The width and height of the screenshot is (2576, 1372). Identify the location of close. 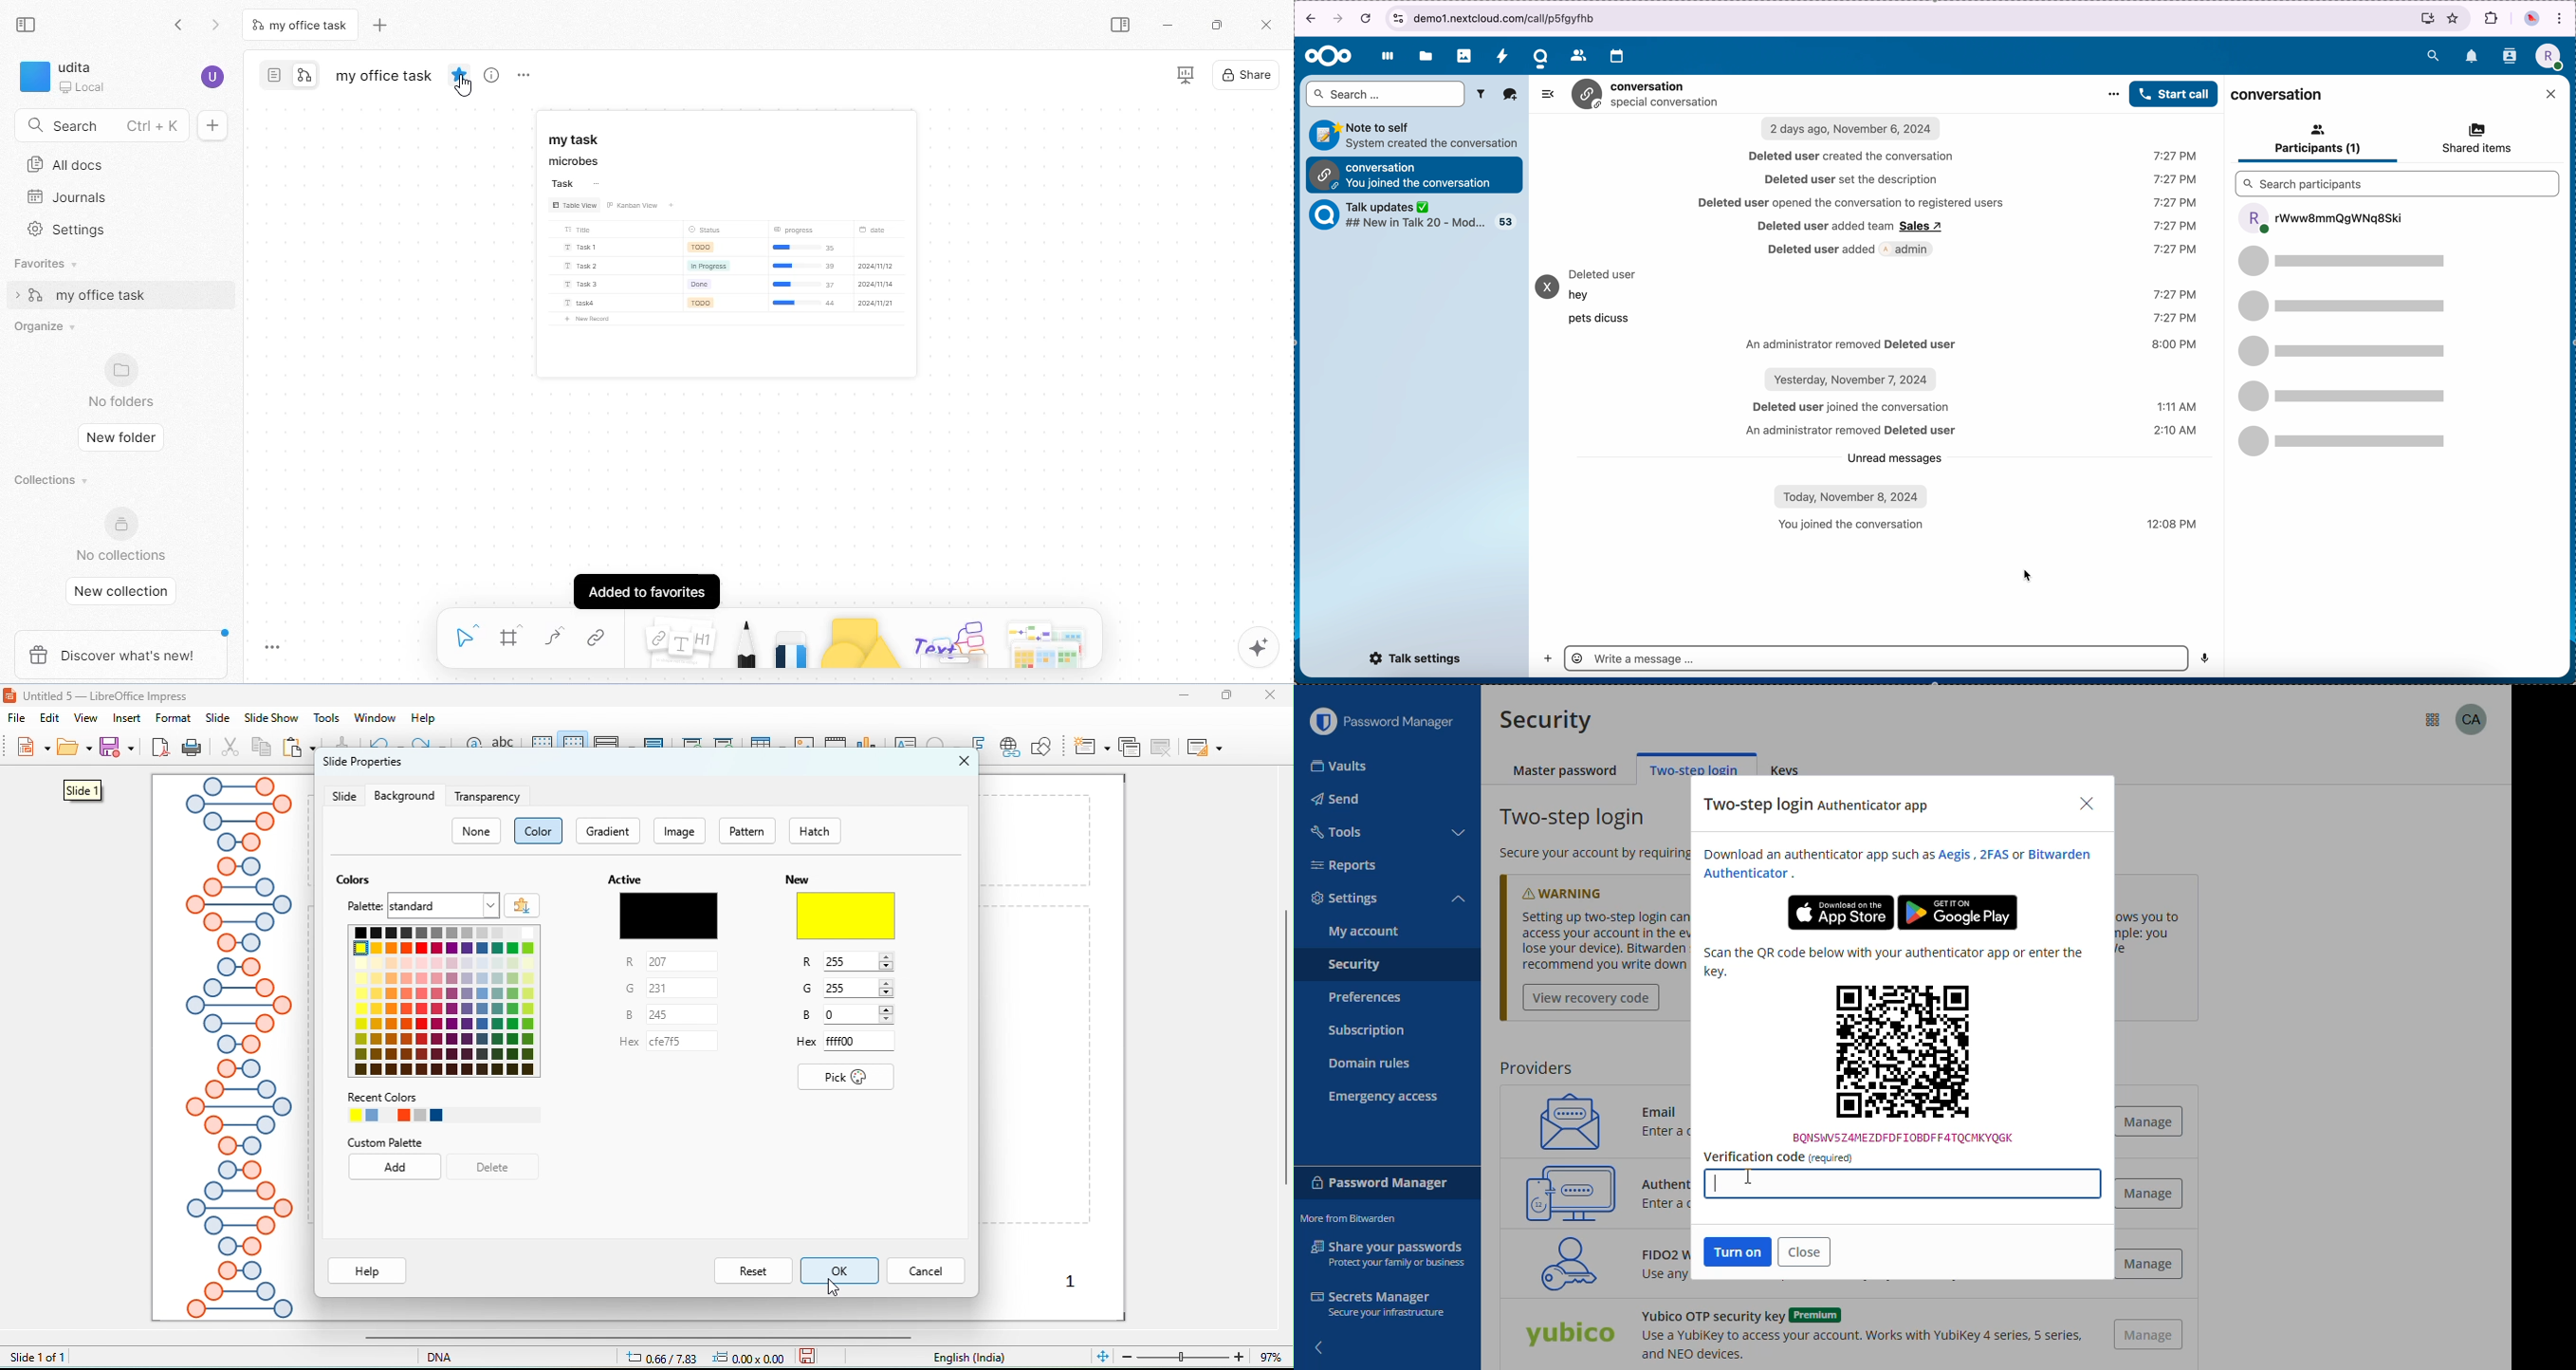
(2553, 94).